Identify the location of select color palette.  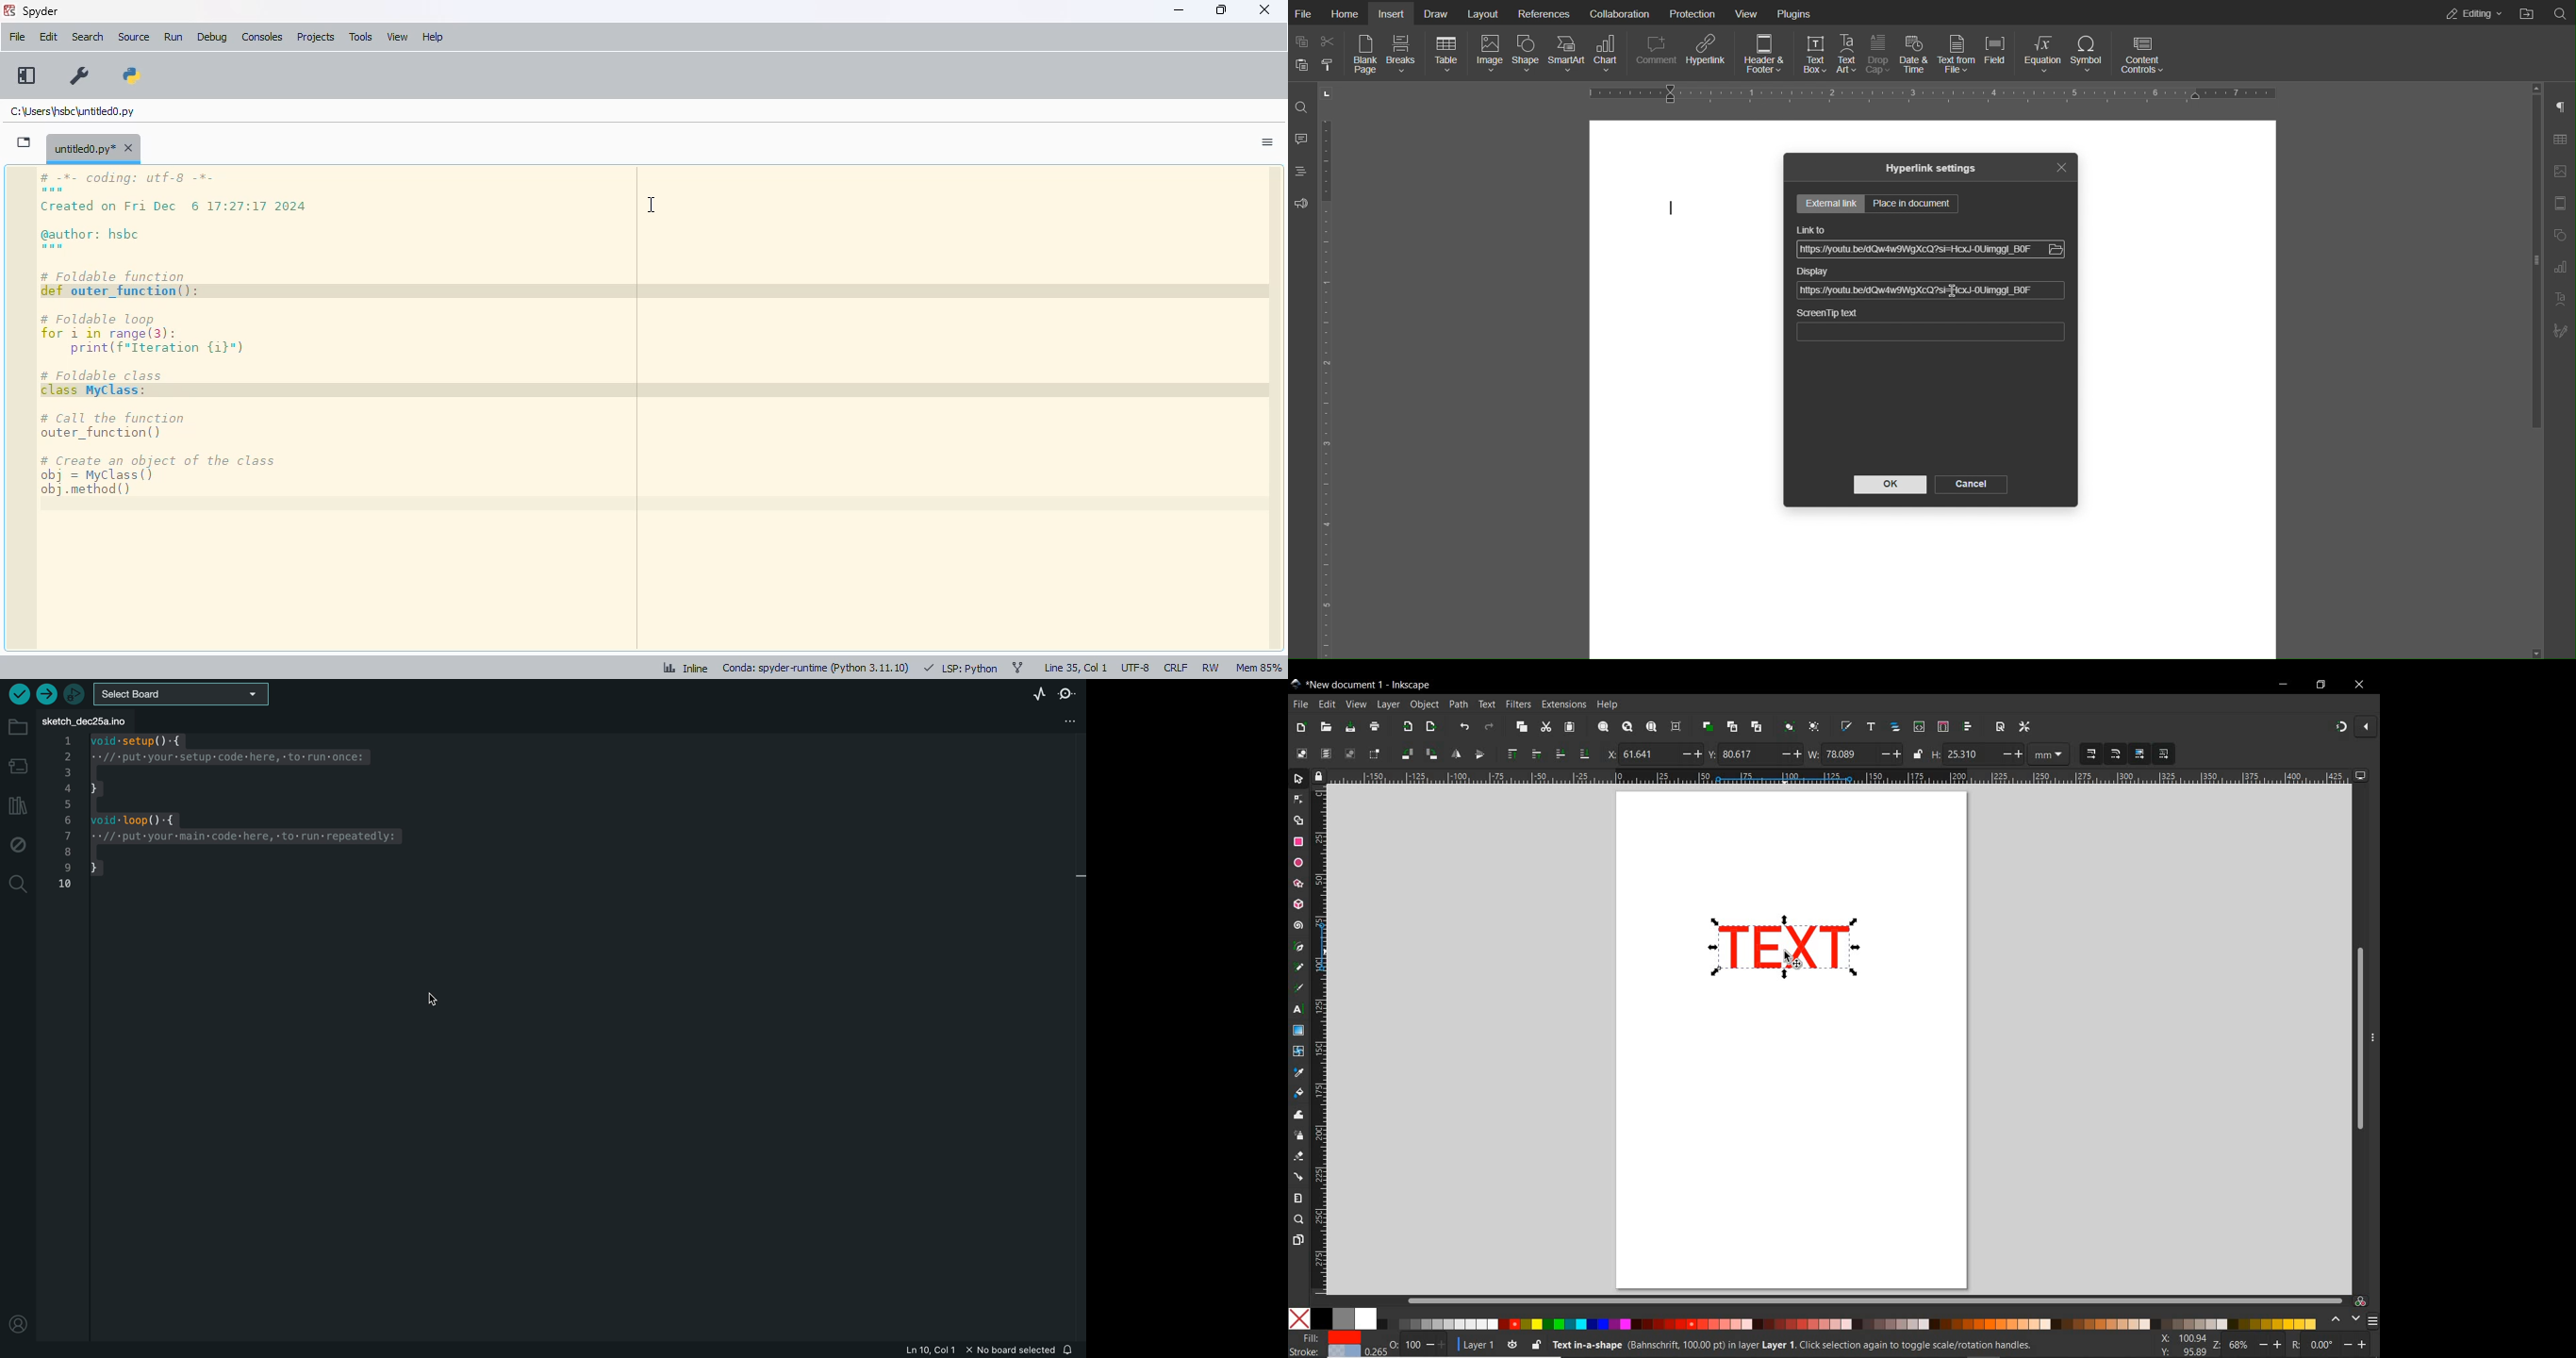
(2353, 1320).